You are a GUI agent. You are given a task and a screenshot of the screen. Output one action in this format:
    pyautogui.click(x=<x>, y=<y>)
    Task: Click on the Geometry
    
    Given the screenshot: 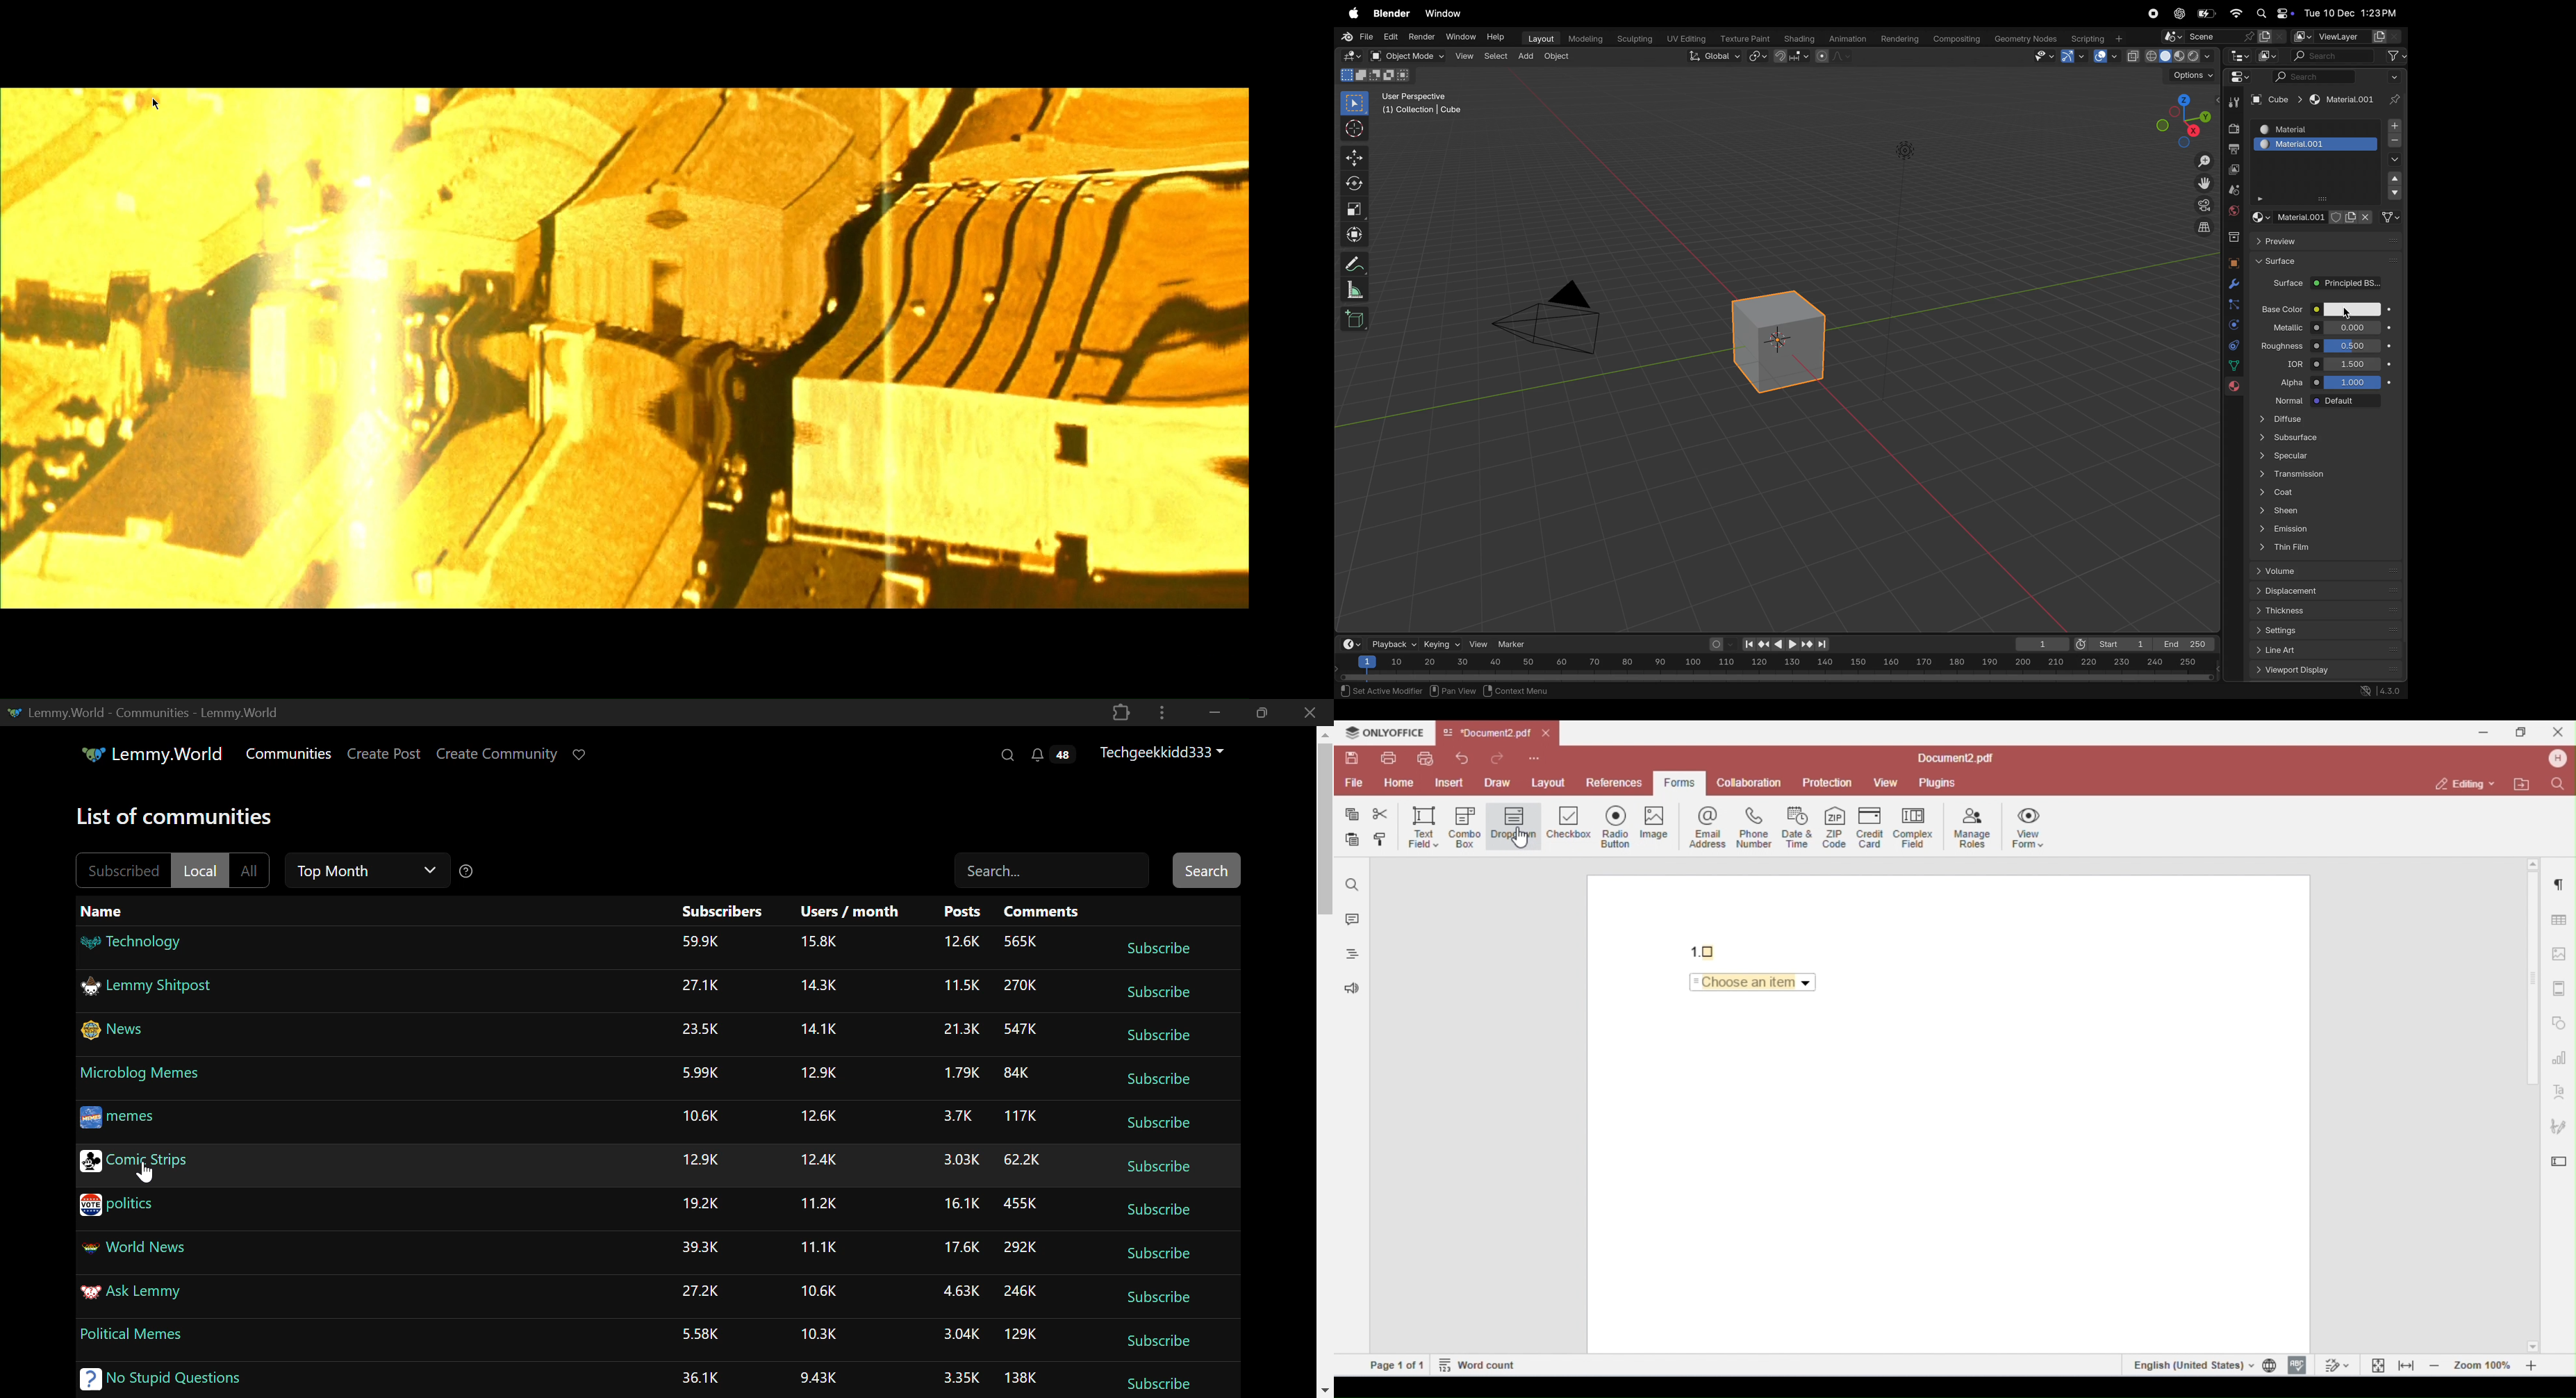 What is the action you would take?
    pyautogui.click(x=2027, y=39)
    